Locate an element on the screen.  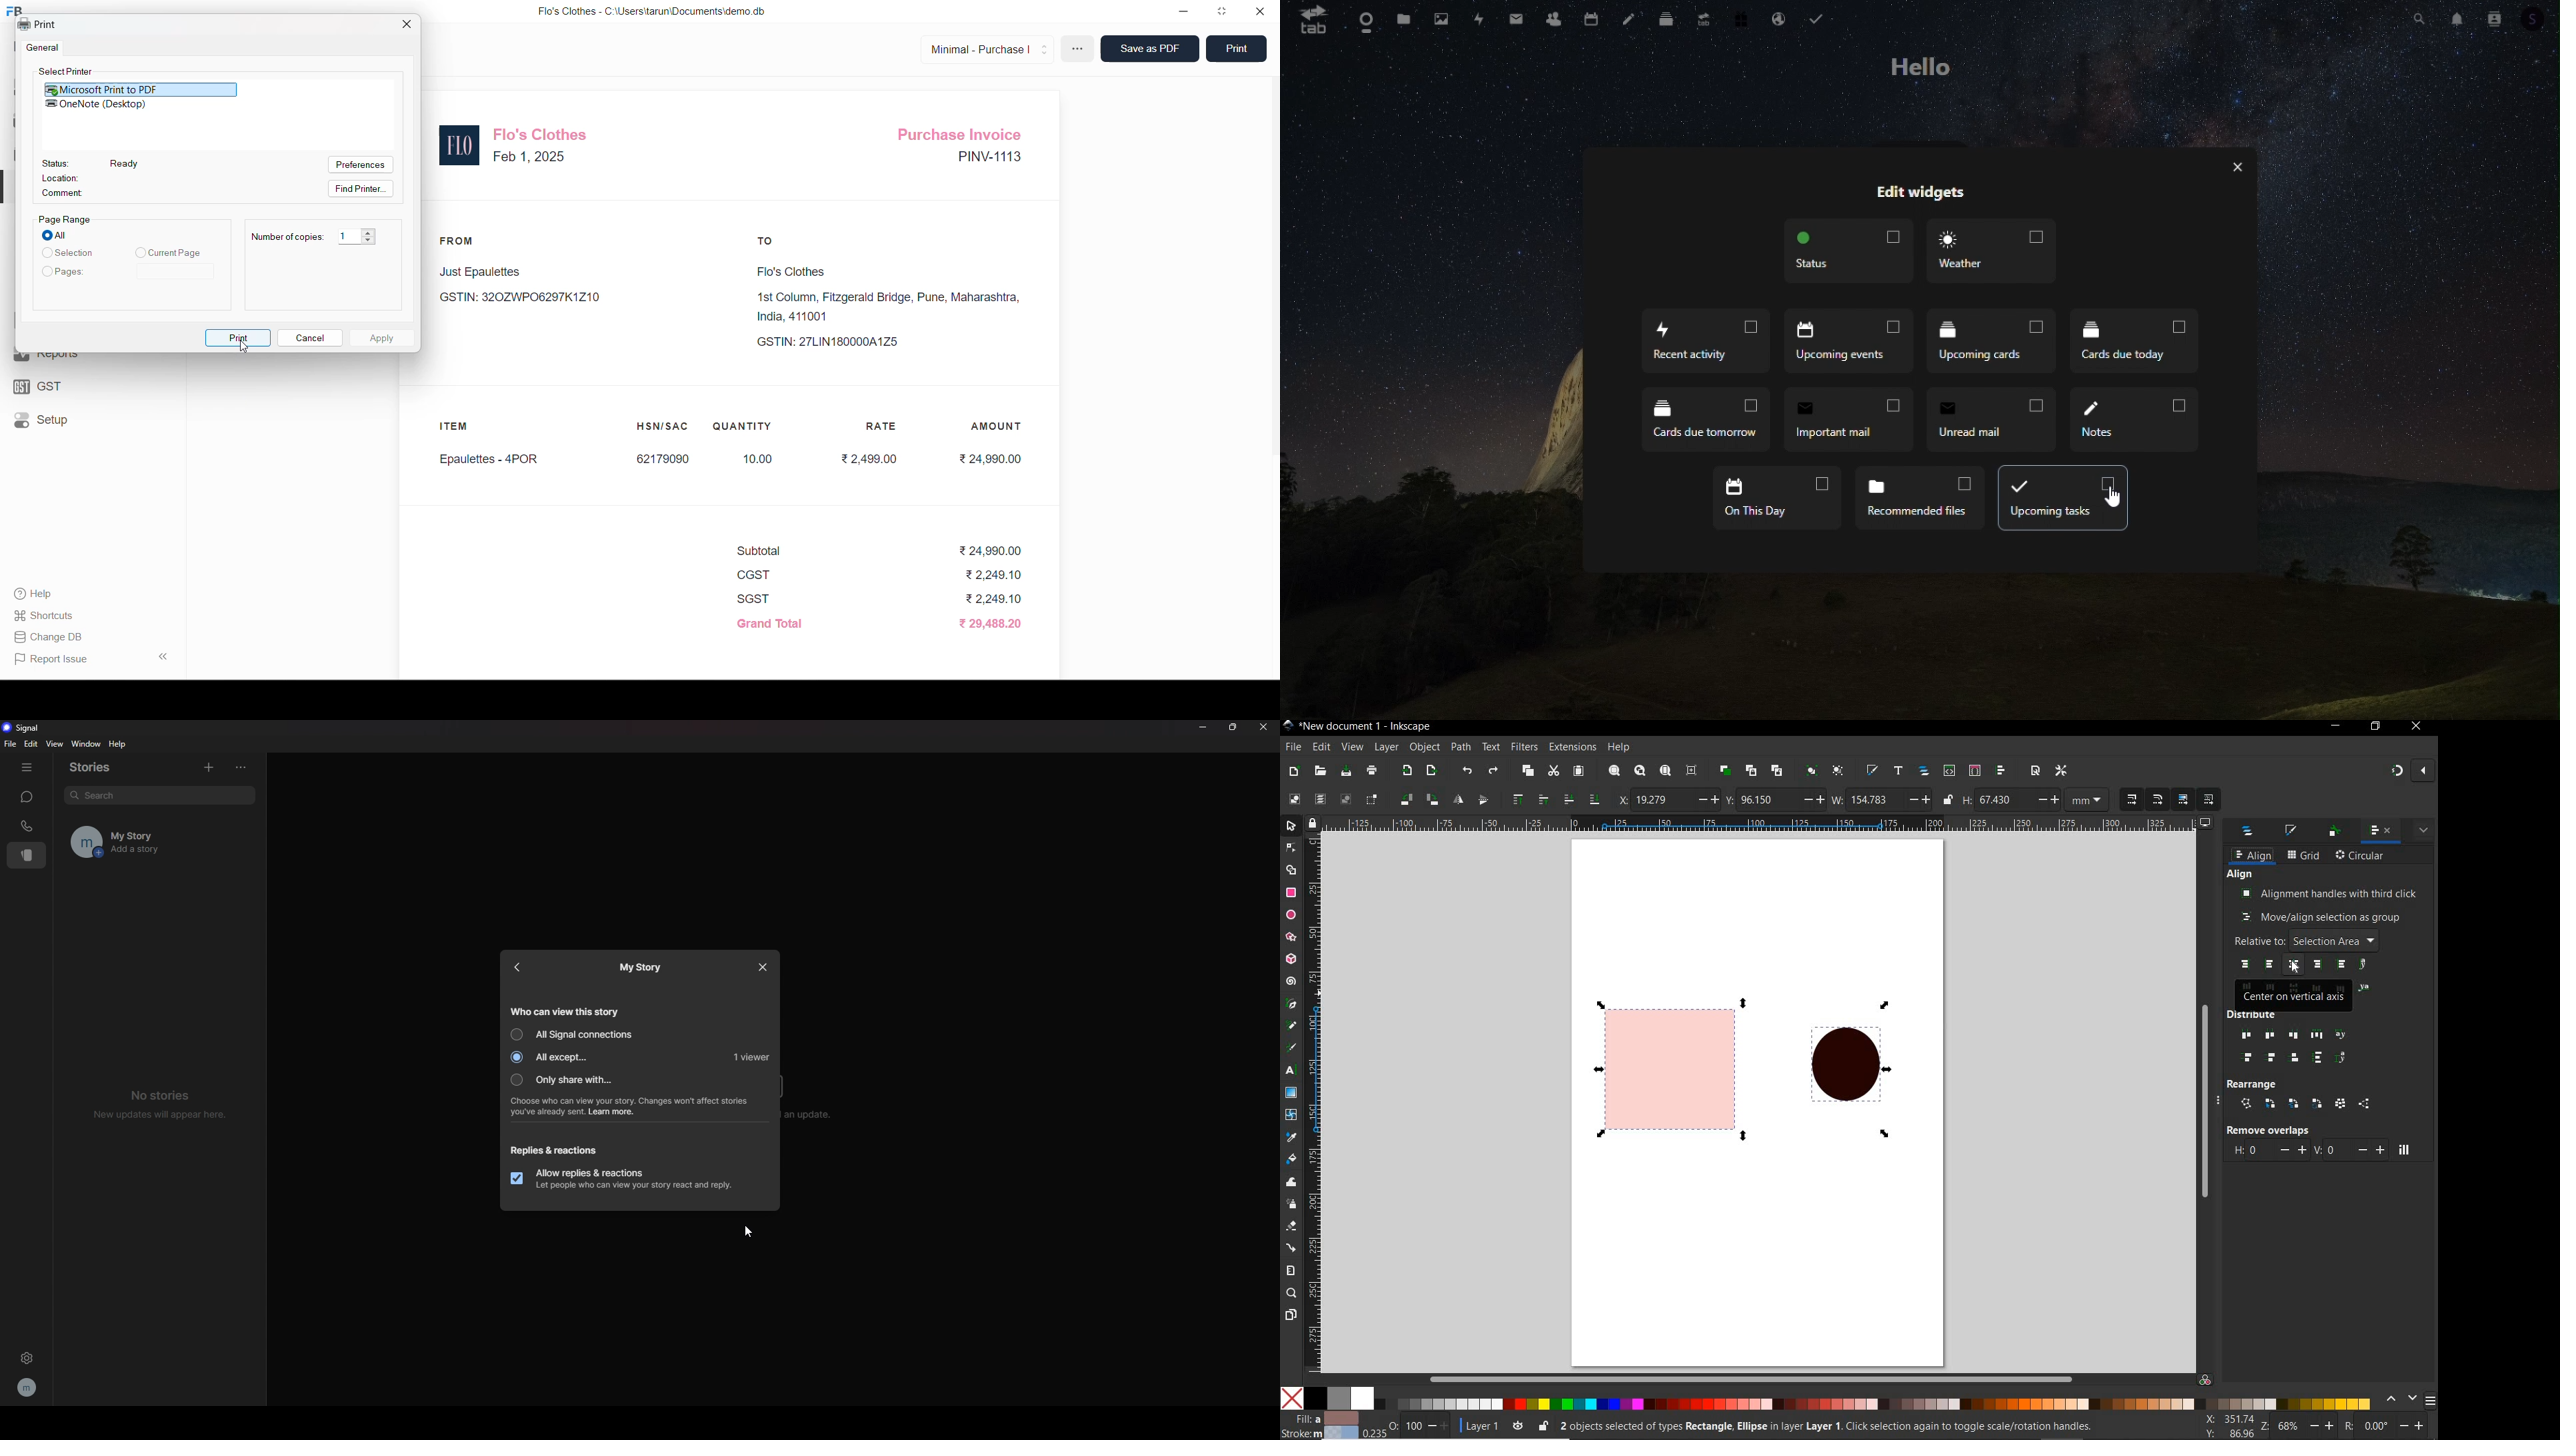
mesh tool is located at coordinates (1291, 1114).